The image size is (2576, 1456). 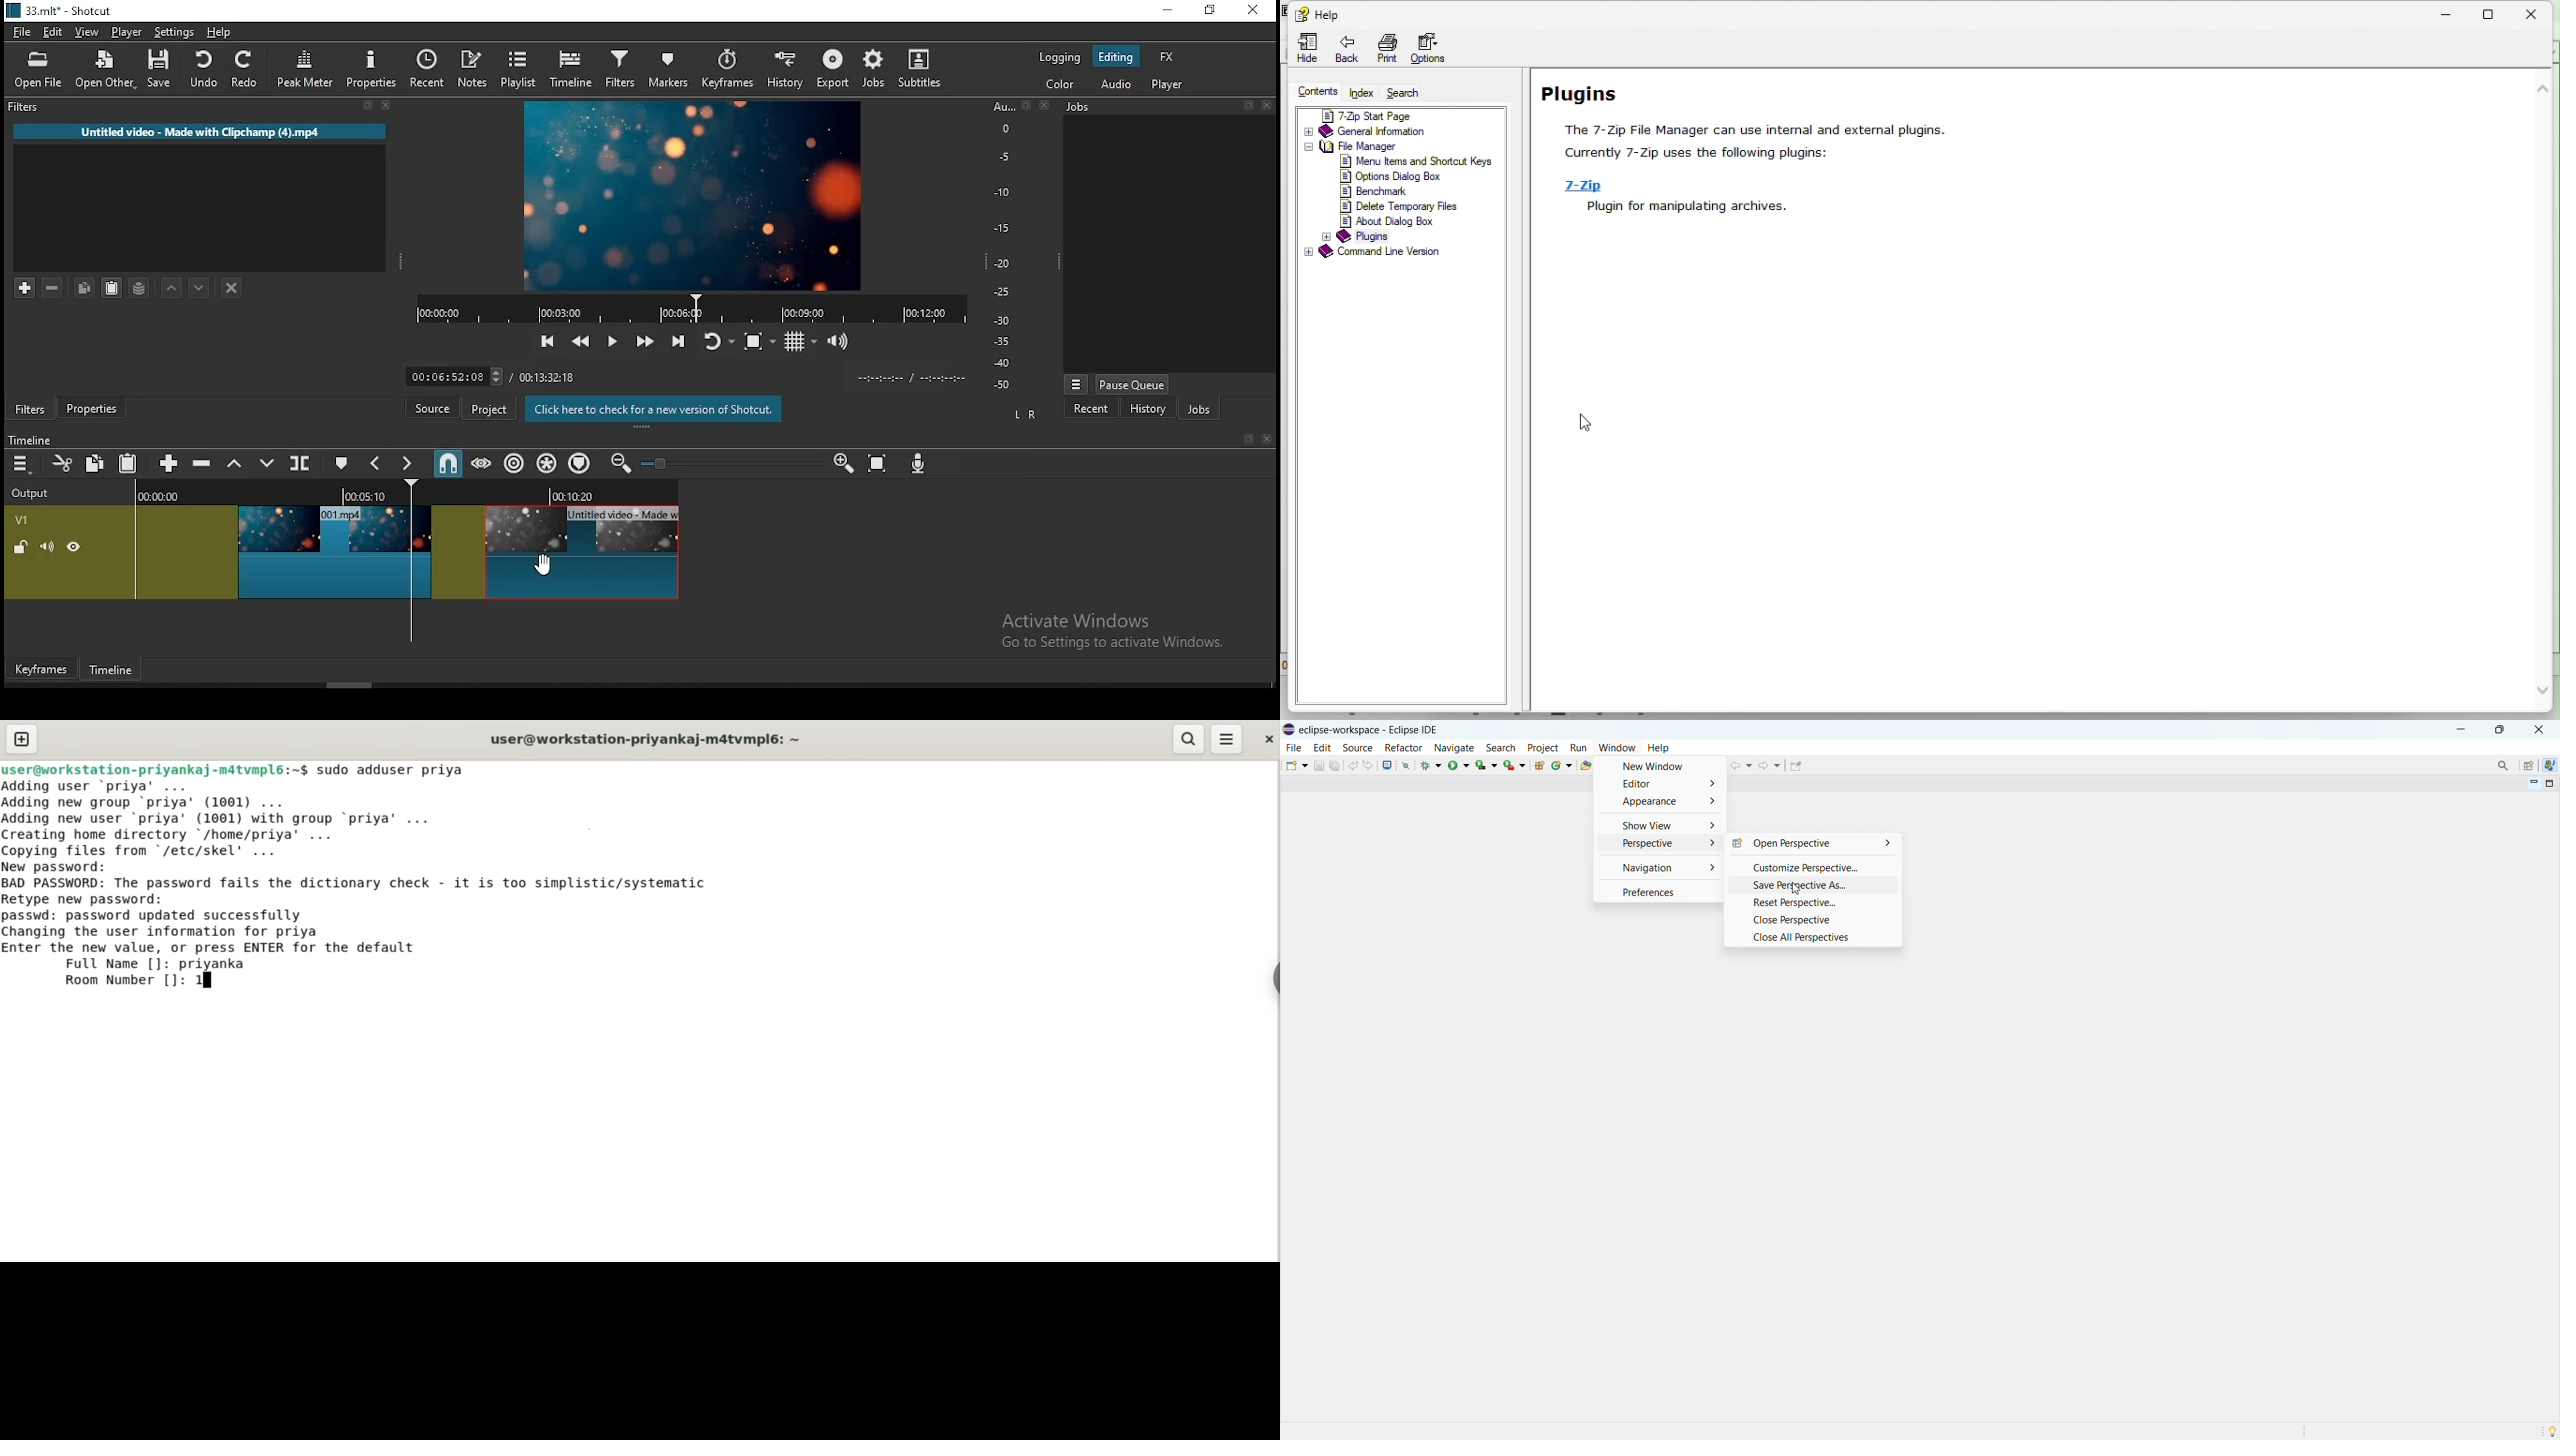 What do you see at coordinates (728, 69) in the screenshot?
I see `keyframes` at bounding box center [728, 69].